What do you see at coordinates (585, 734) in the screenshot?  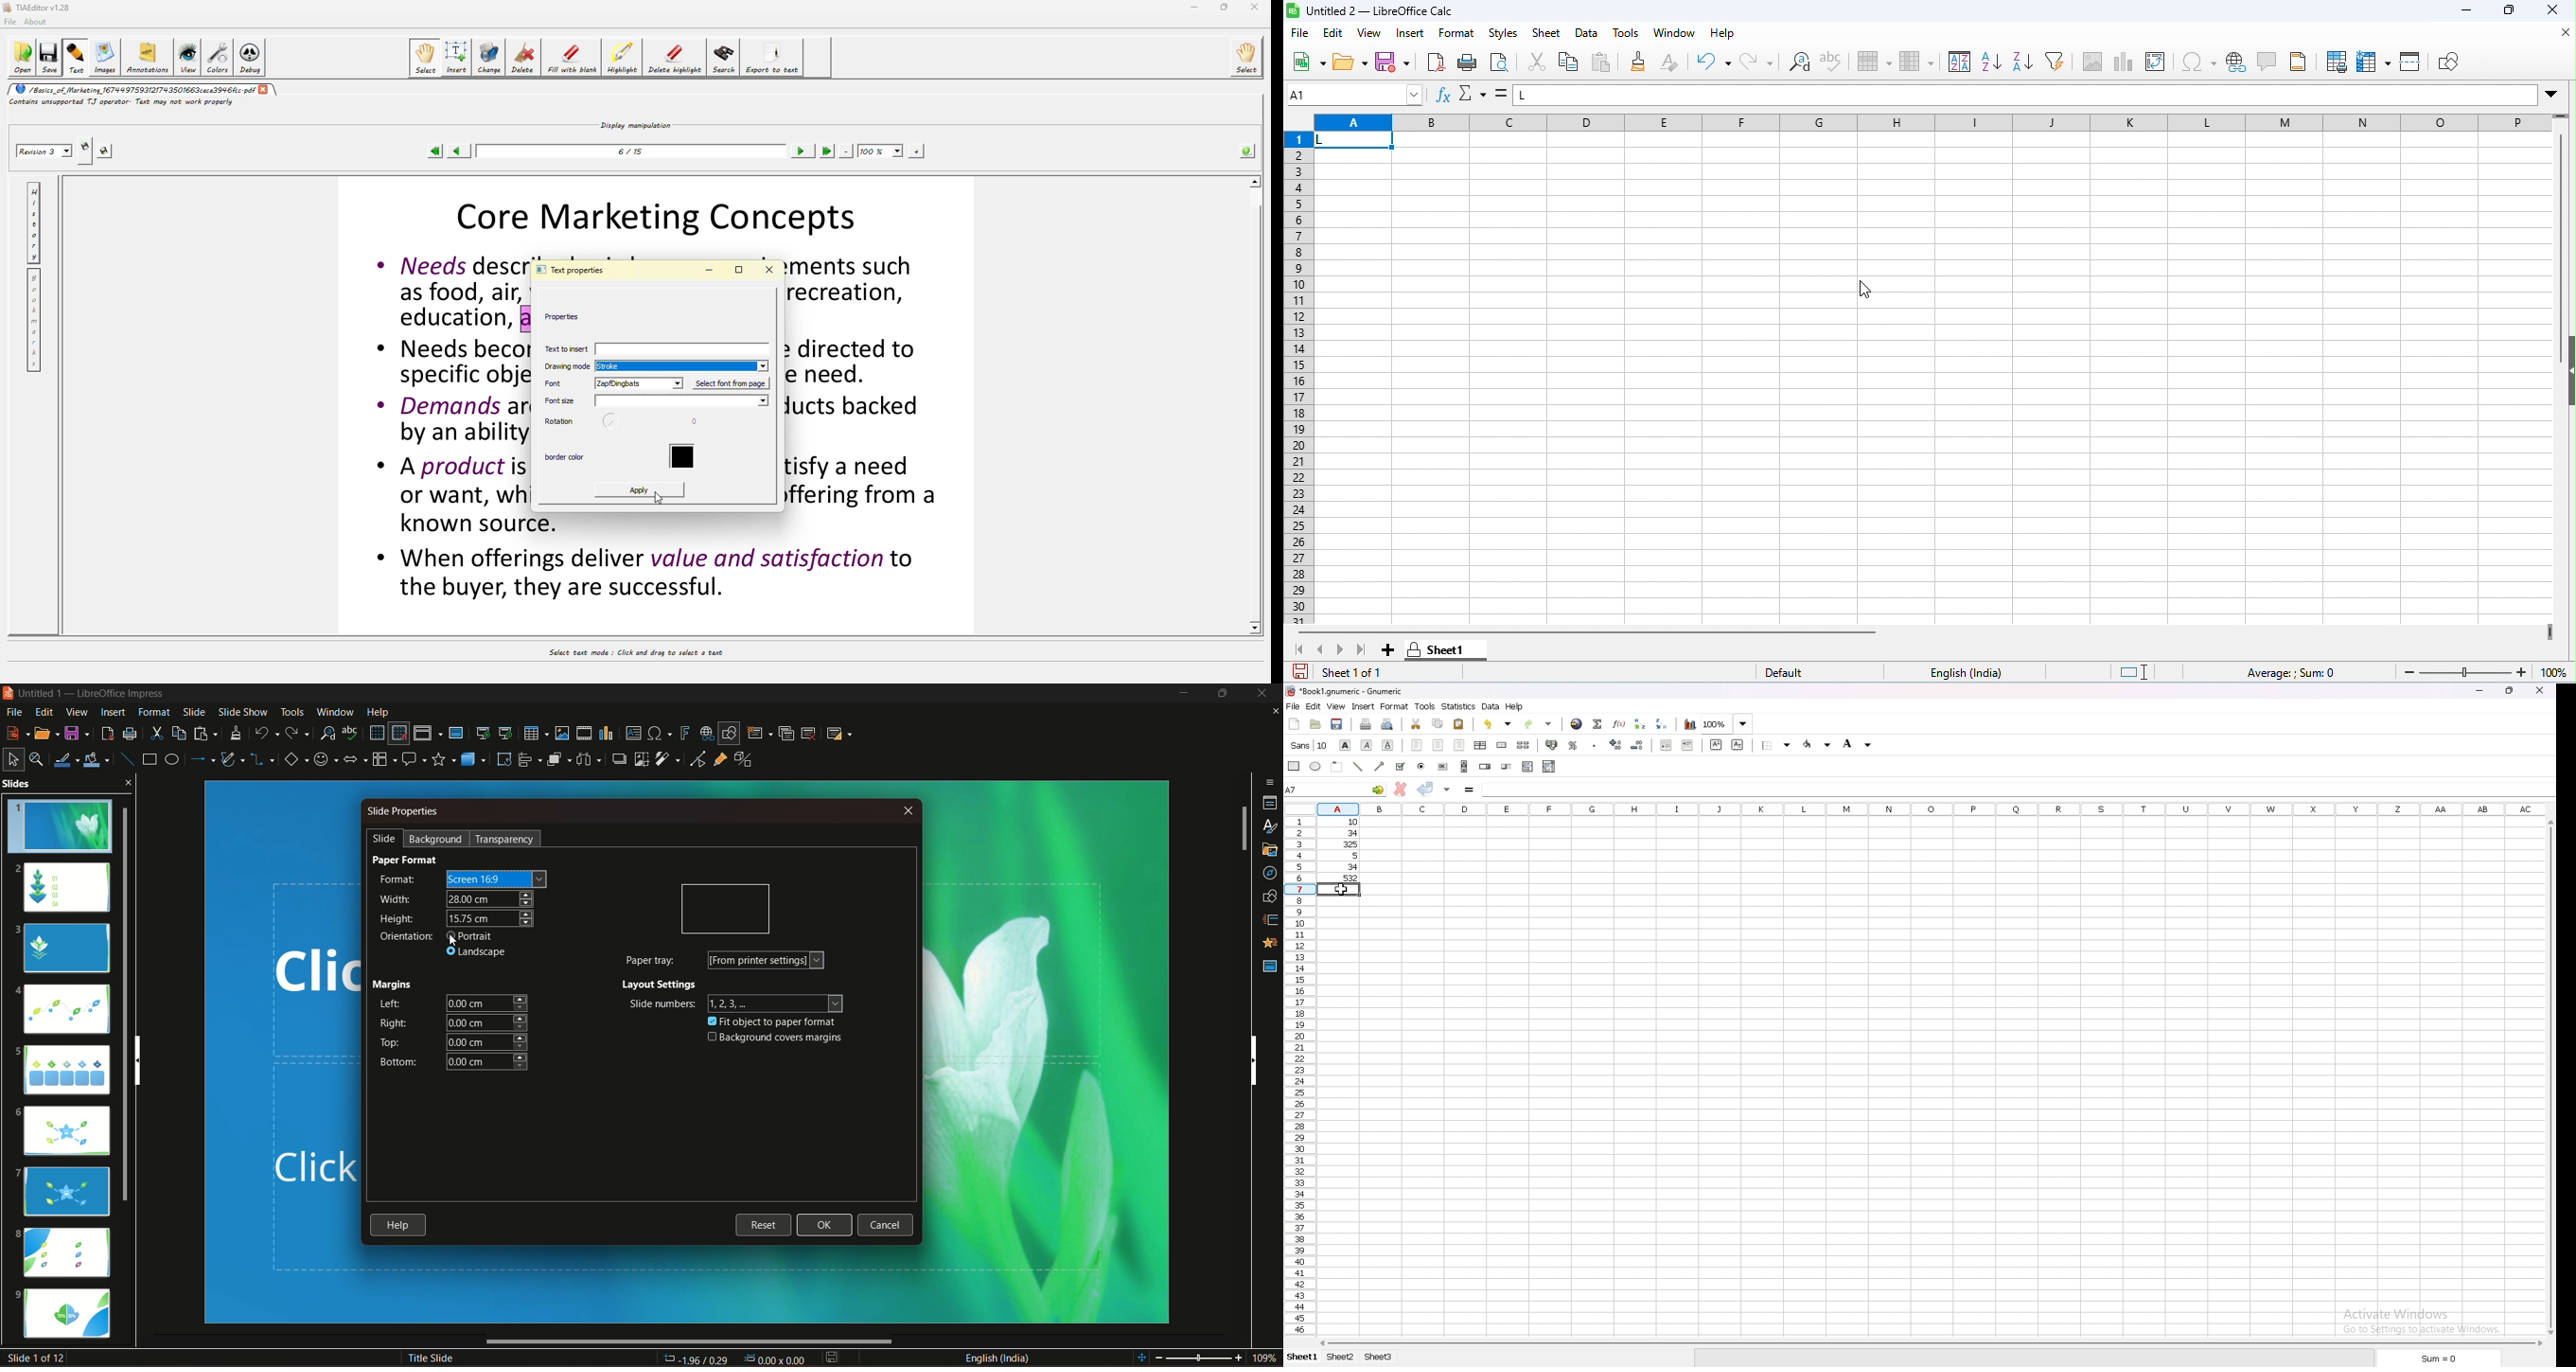 I see `insert audio/video` at bounding box center [585, 734].